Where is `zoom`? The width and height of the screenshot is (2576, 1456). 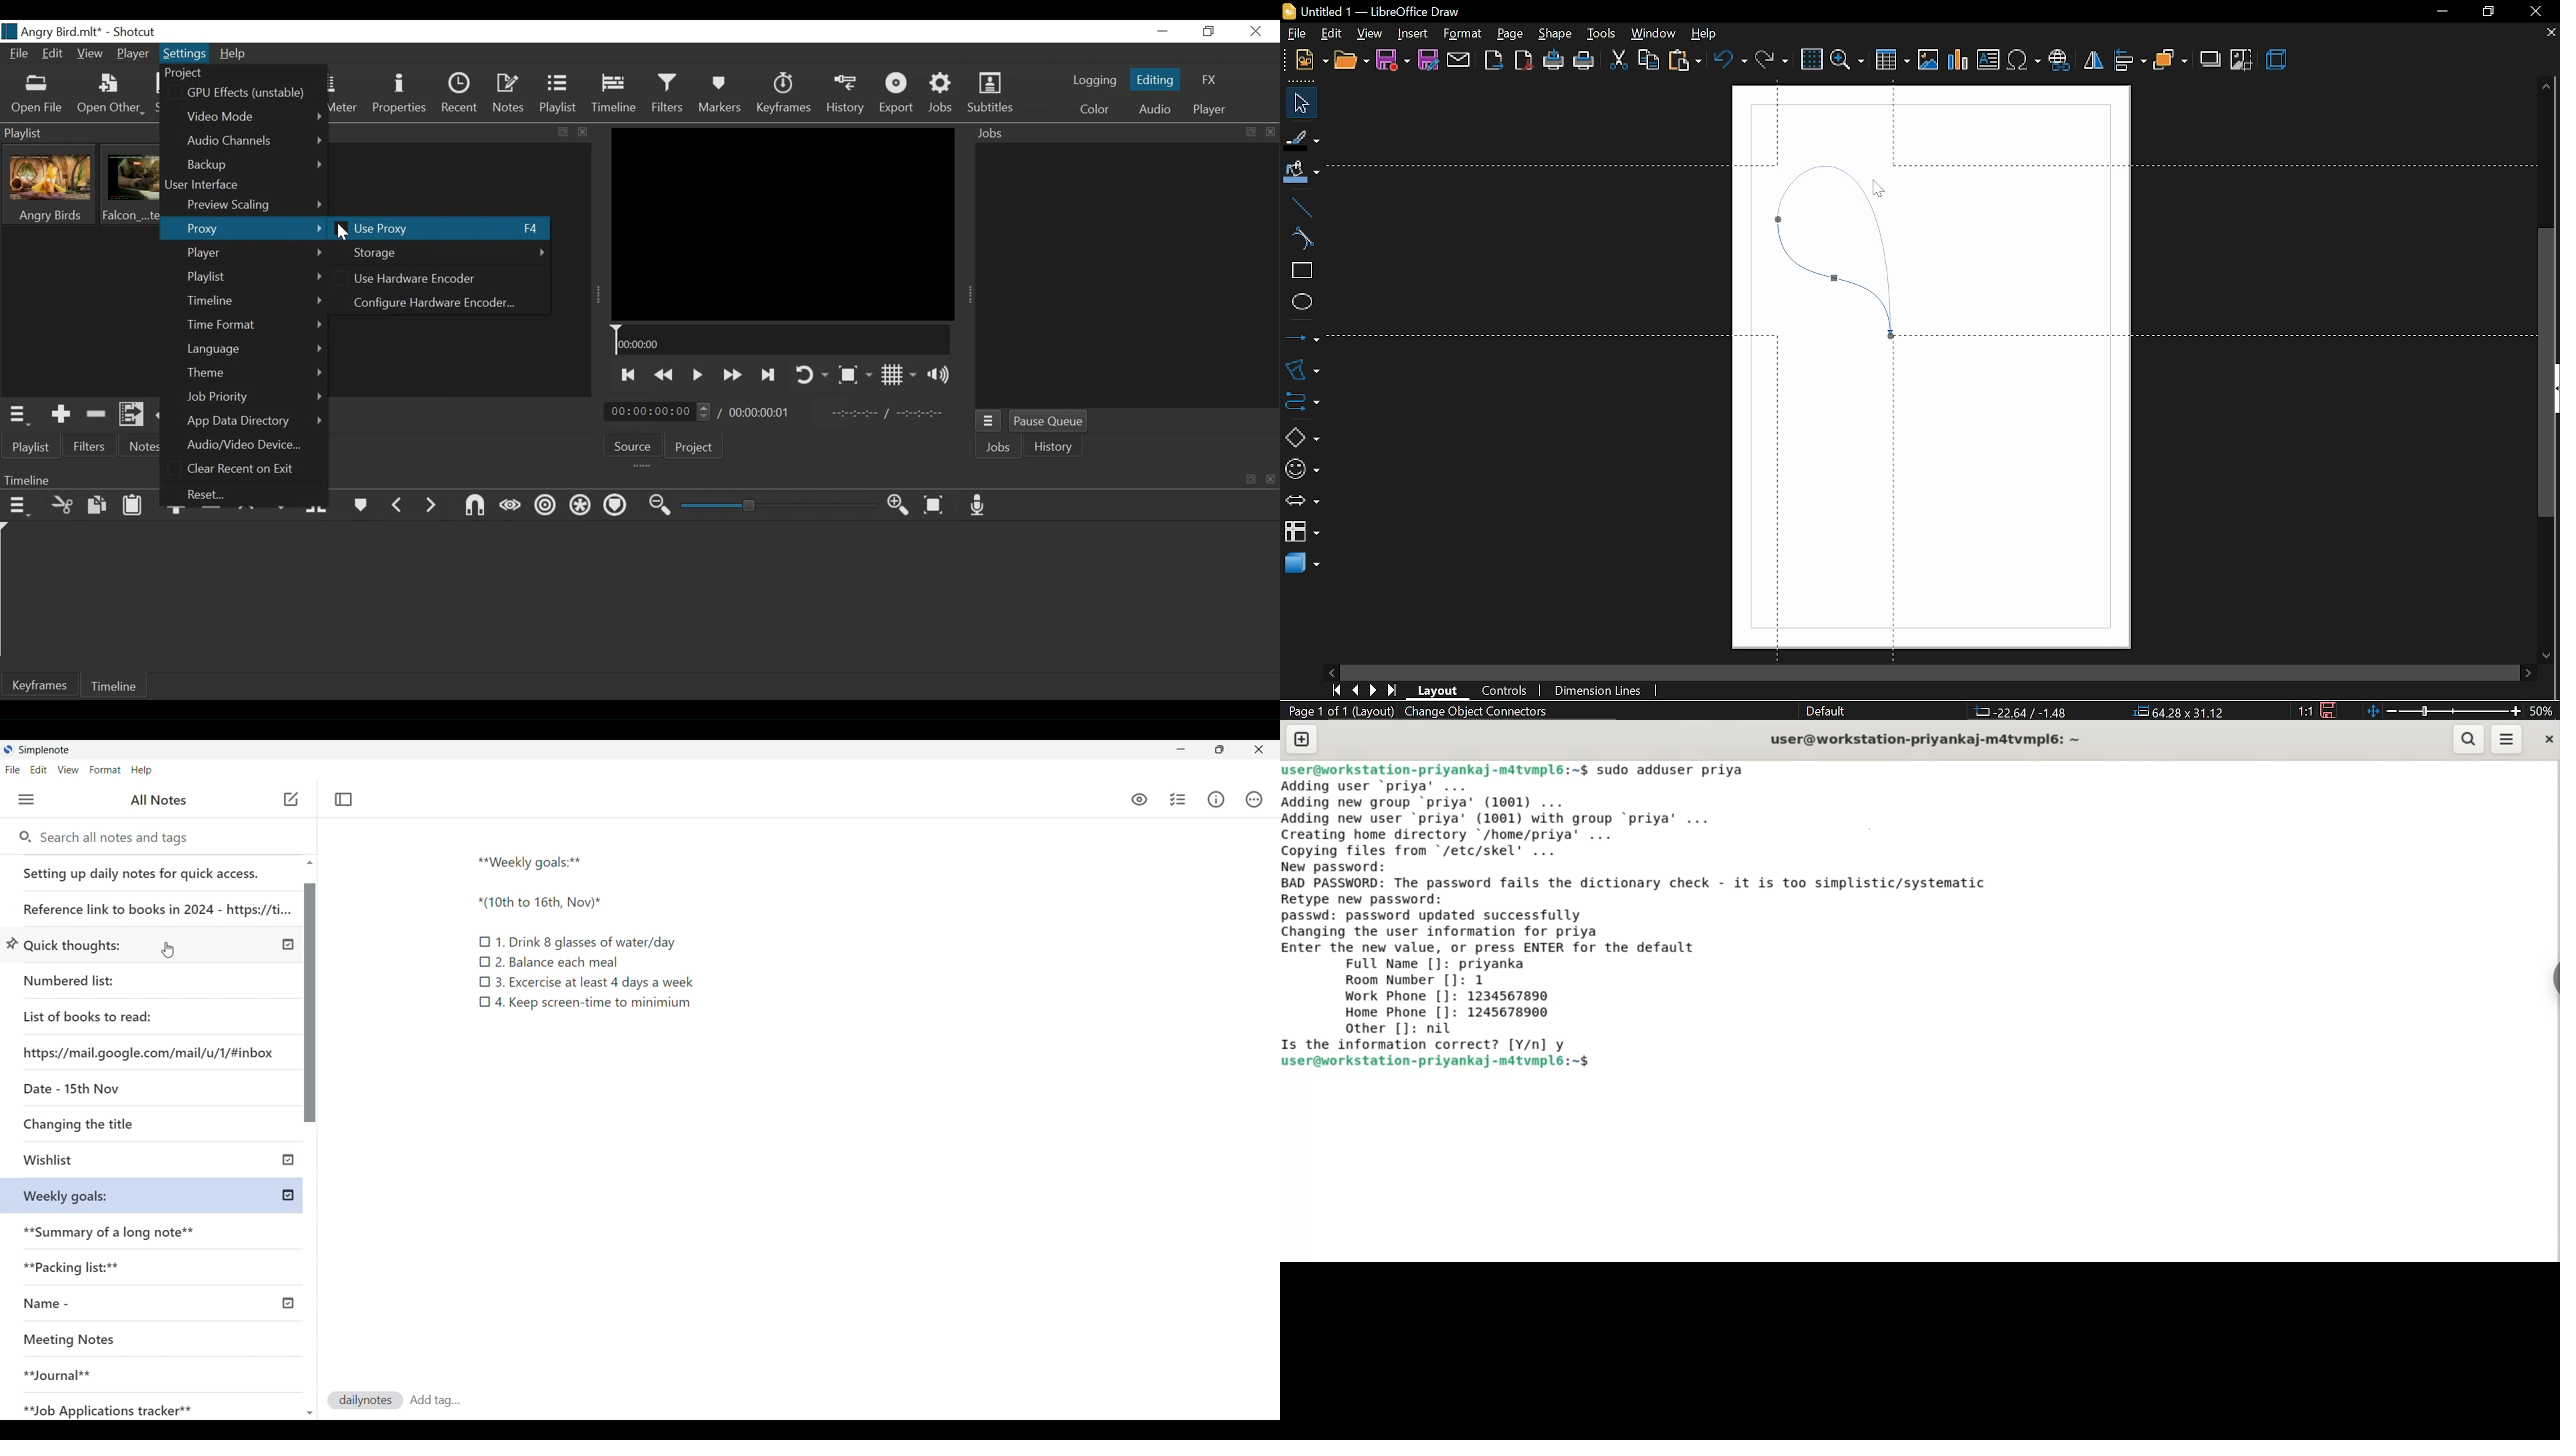
zoom is located at coordinates (1847, 60).